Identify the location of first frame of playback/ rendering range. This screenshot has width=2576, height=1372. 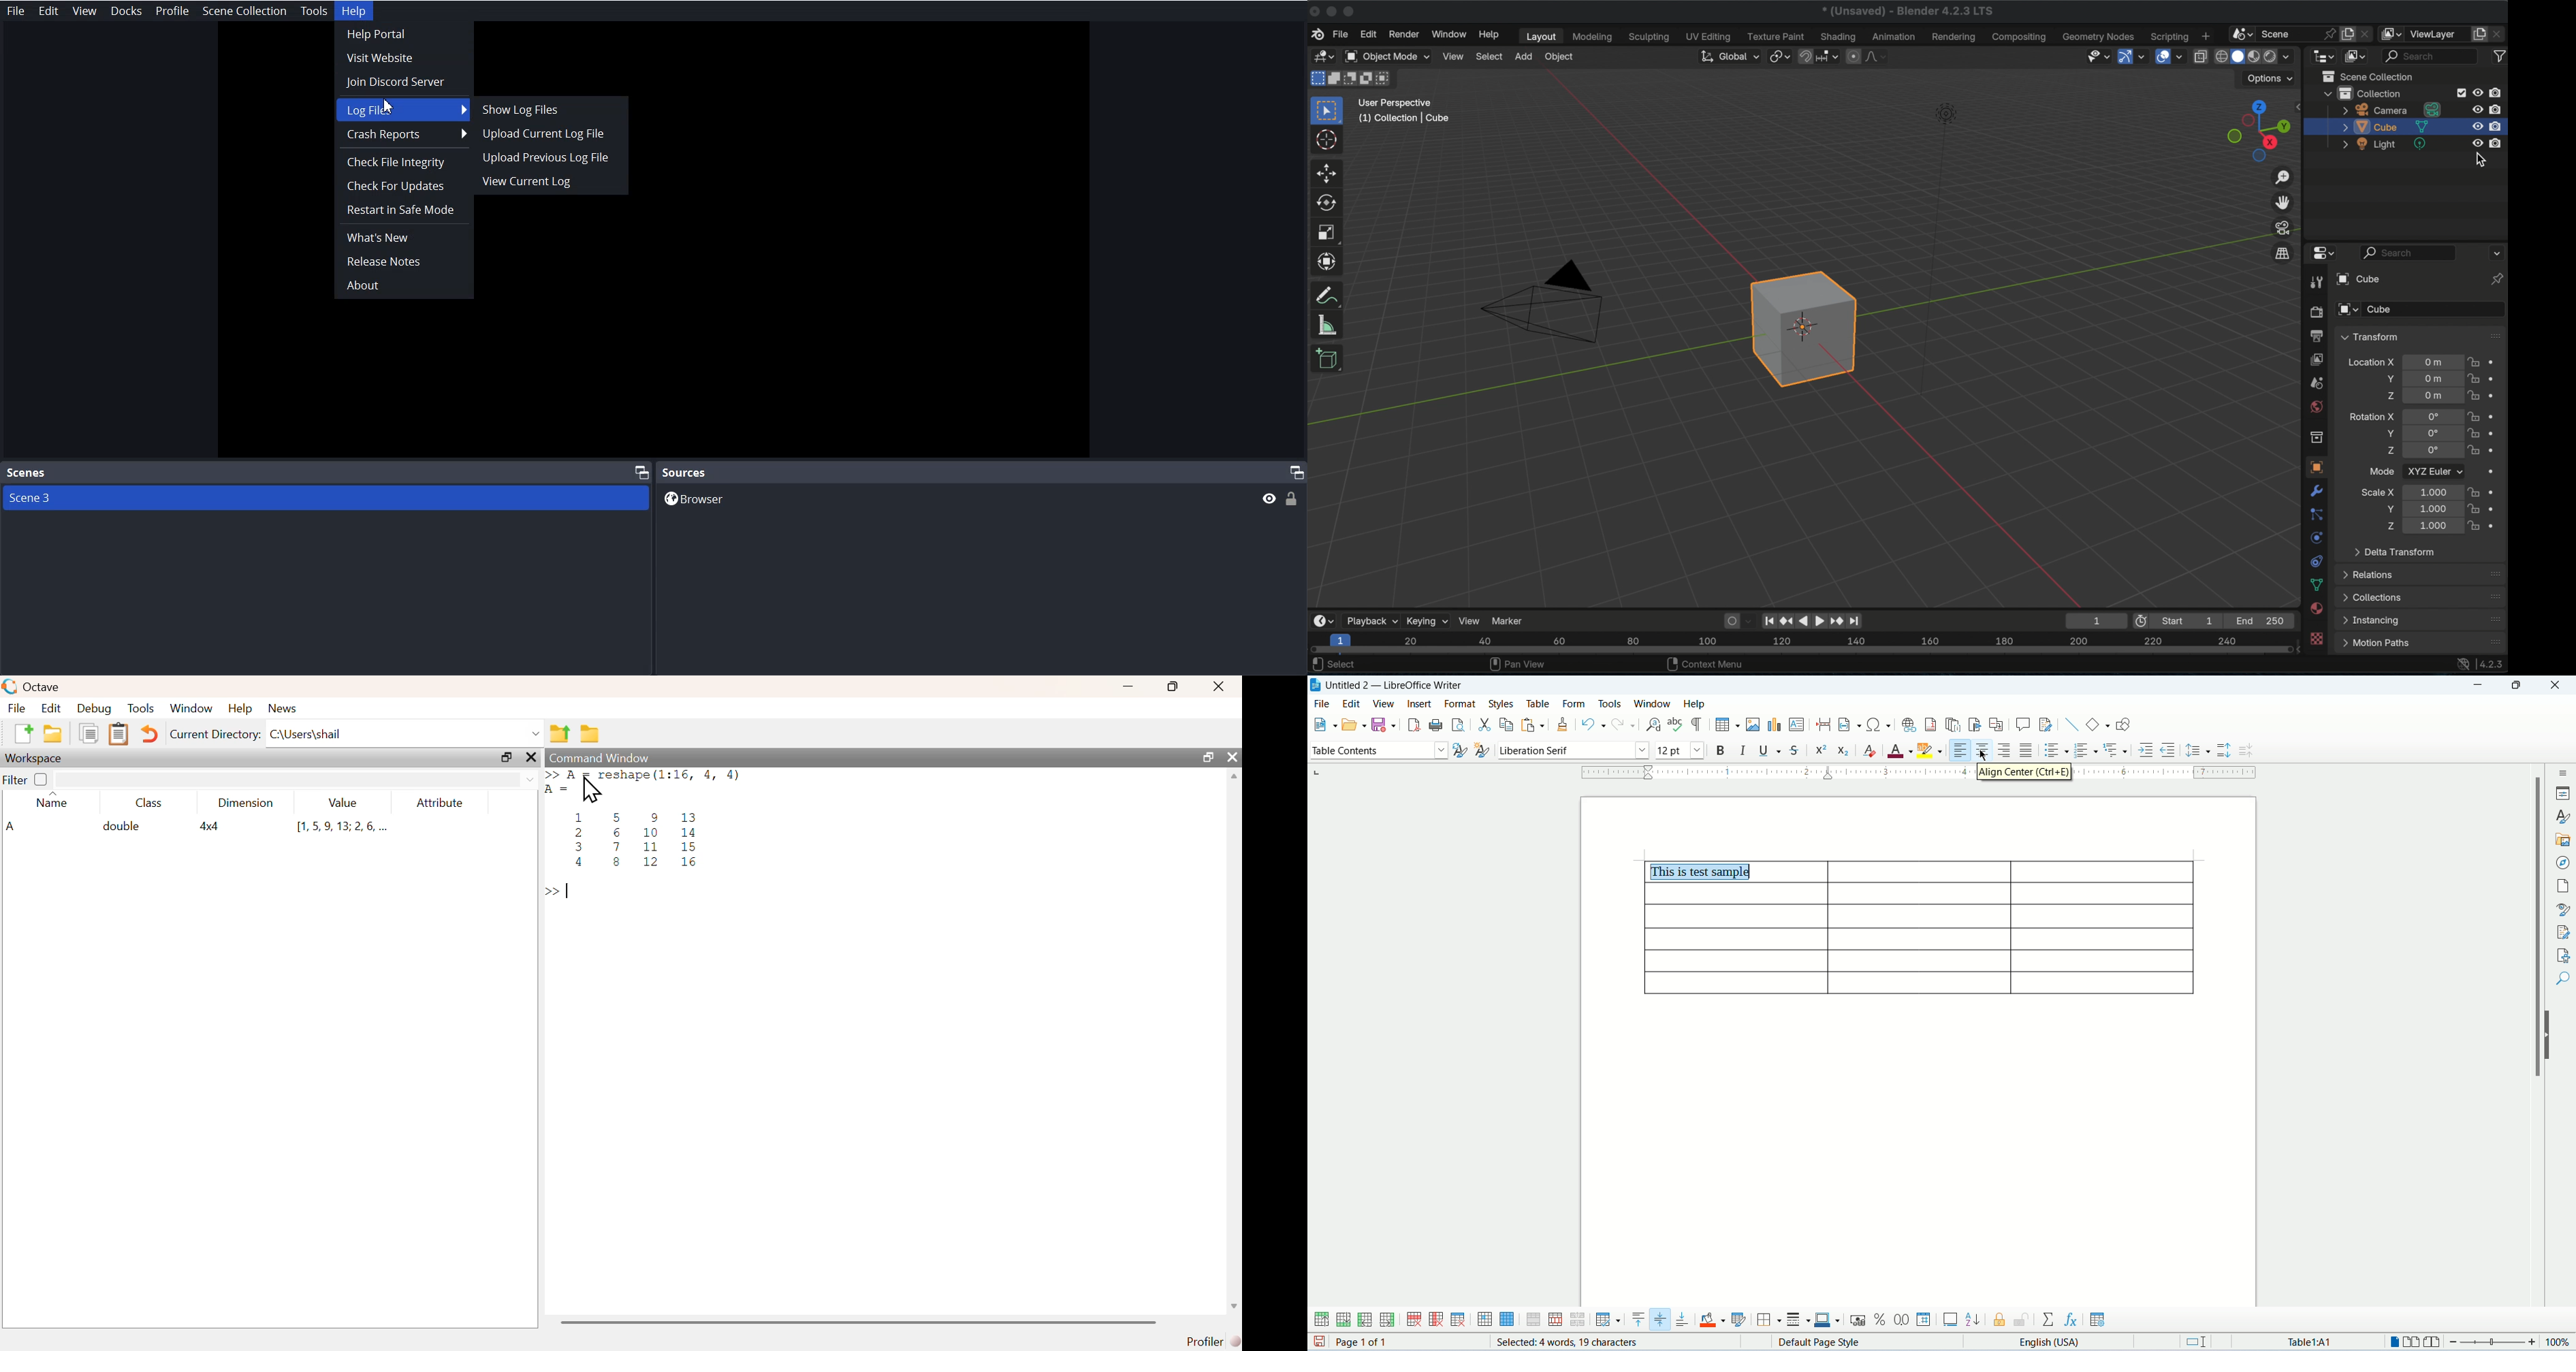
(2180, 622).